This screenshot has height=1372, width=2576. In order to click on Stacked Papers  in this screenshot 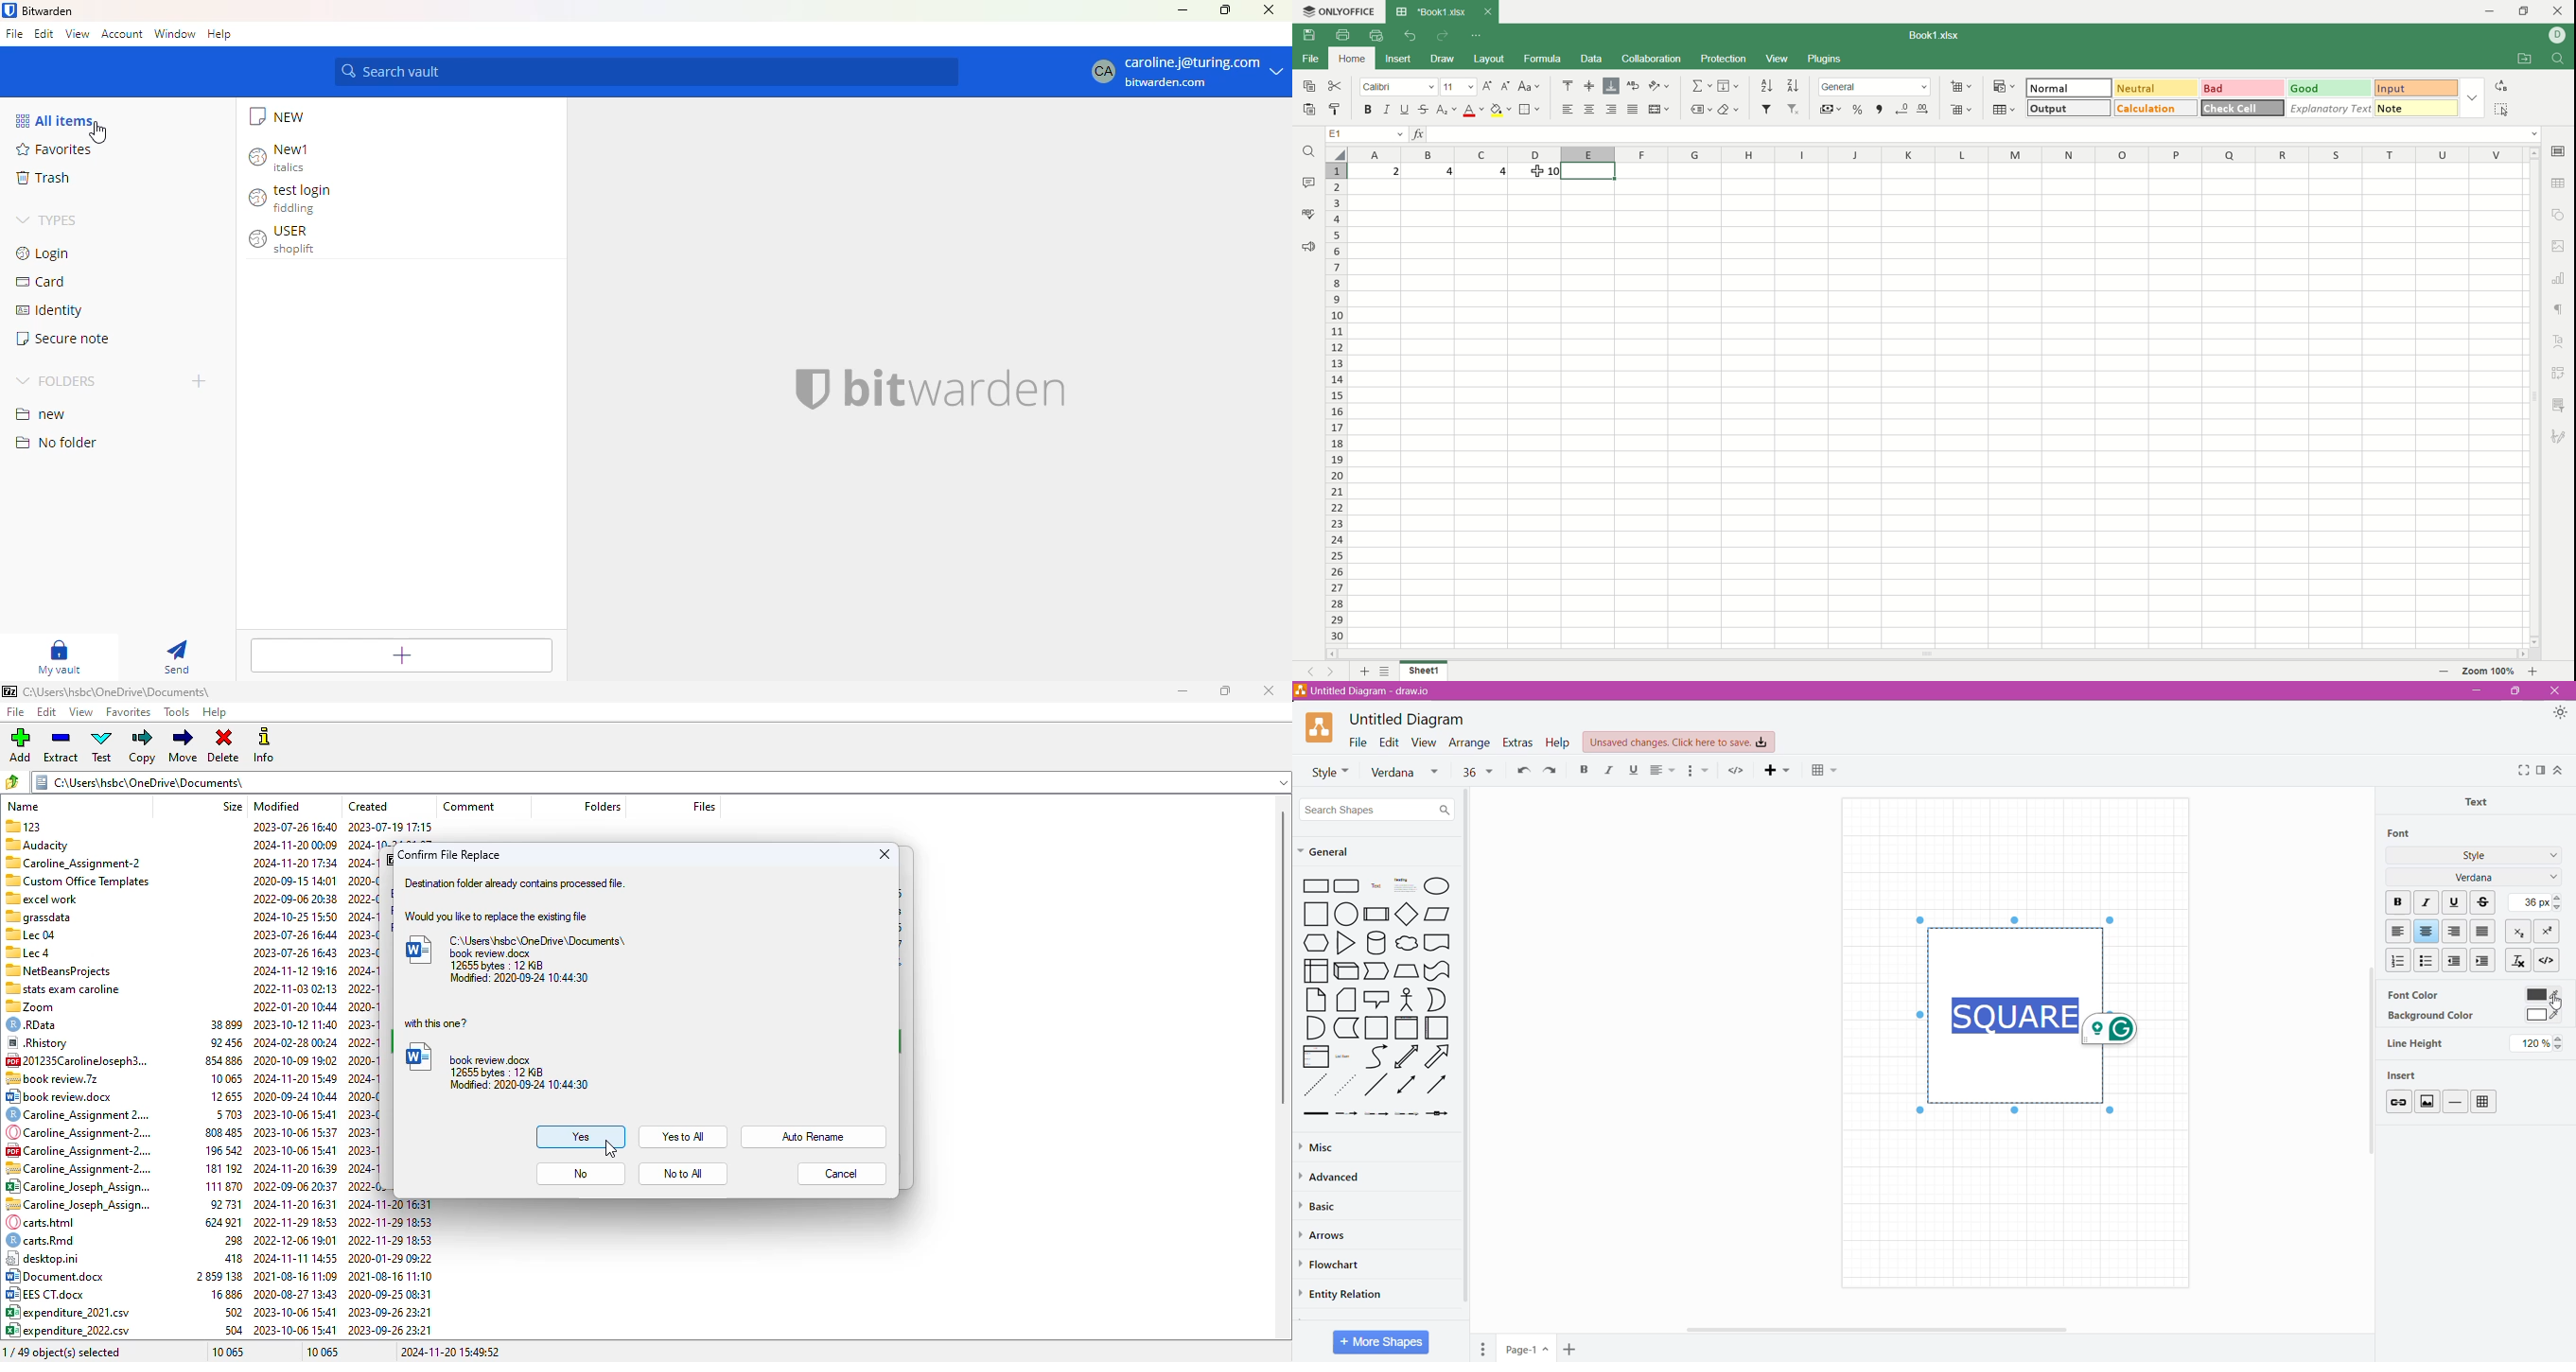, I will do `click(1345, 999)`.